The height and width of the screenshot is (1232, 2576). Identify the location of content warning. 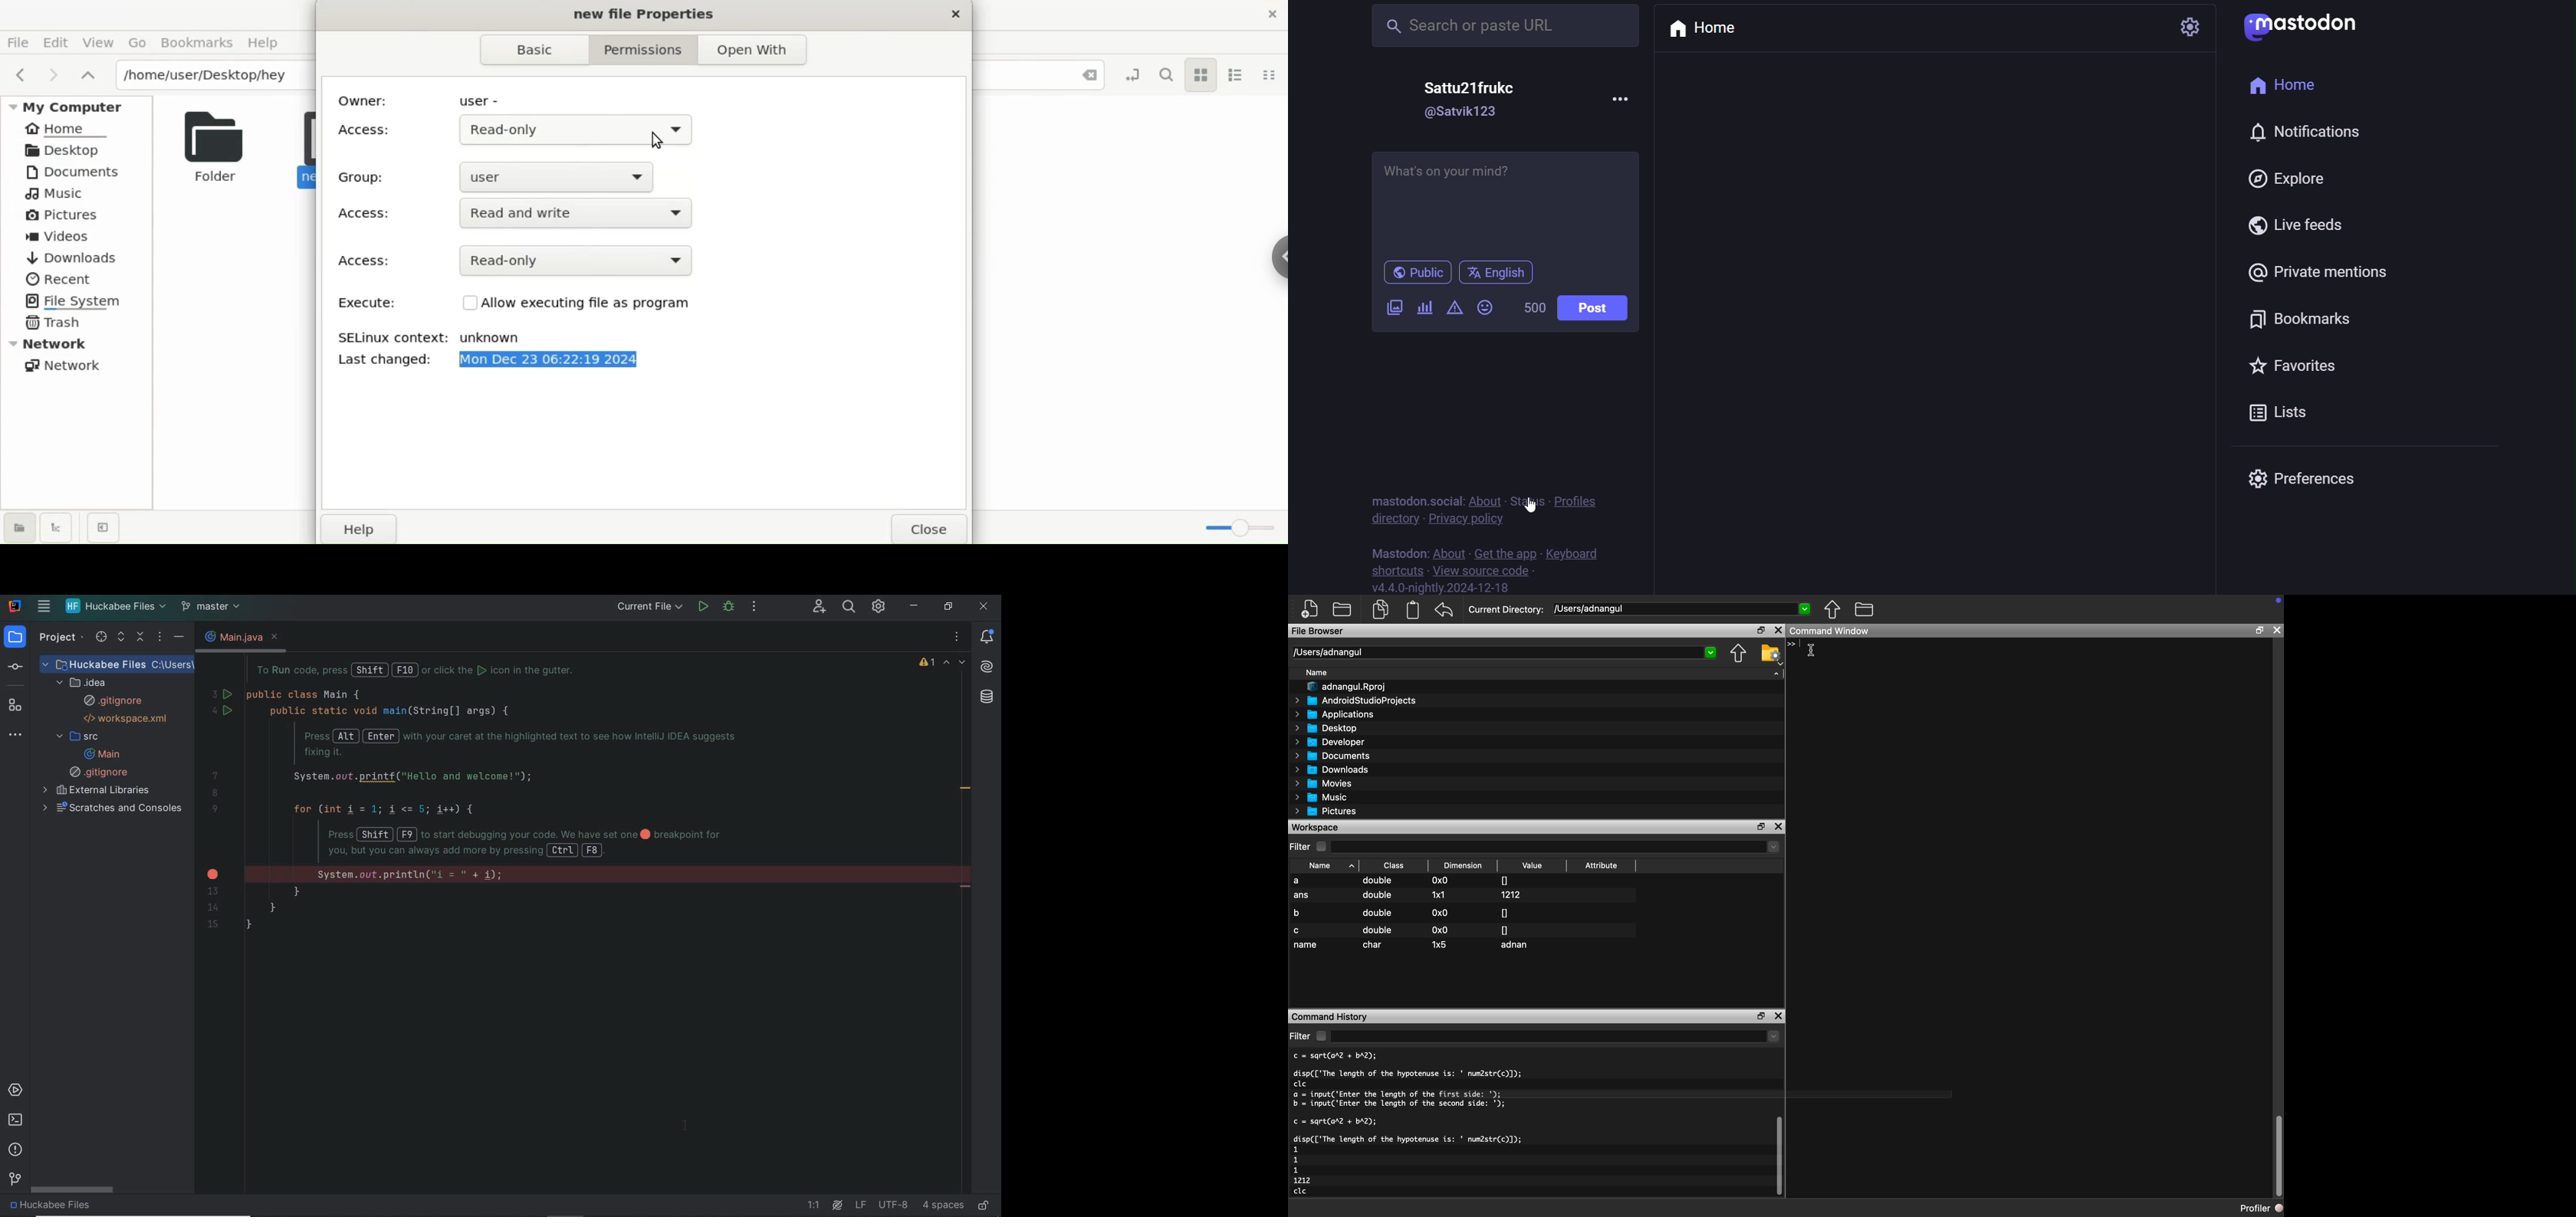
(1456, 309).